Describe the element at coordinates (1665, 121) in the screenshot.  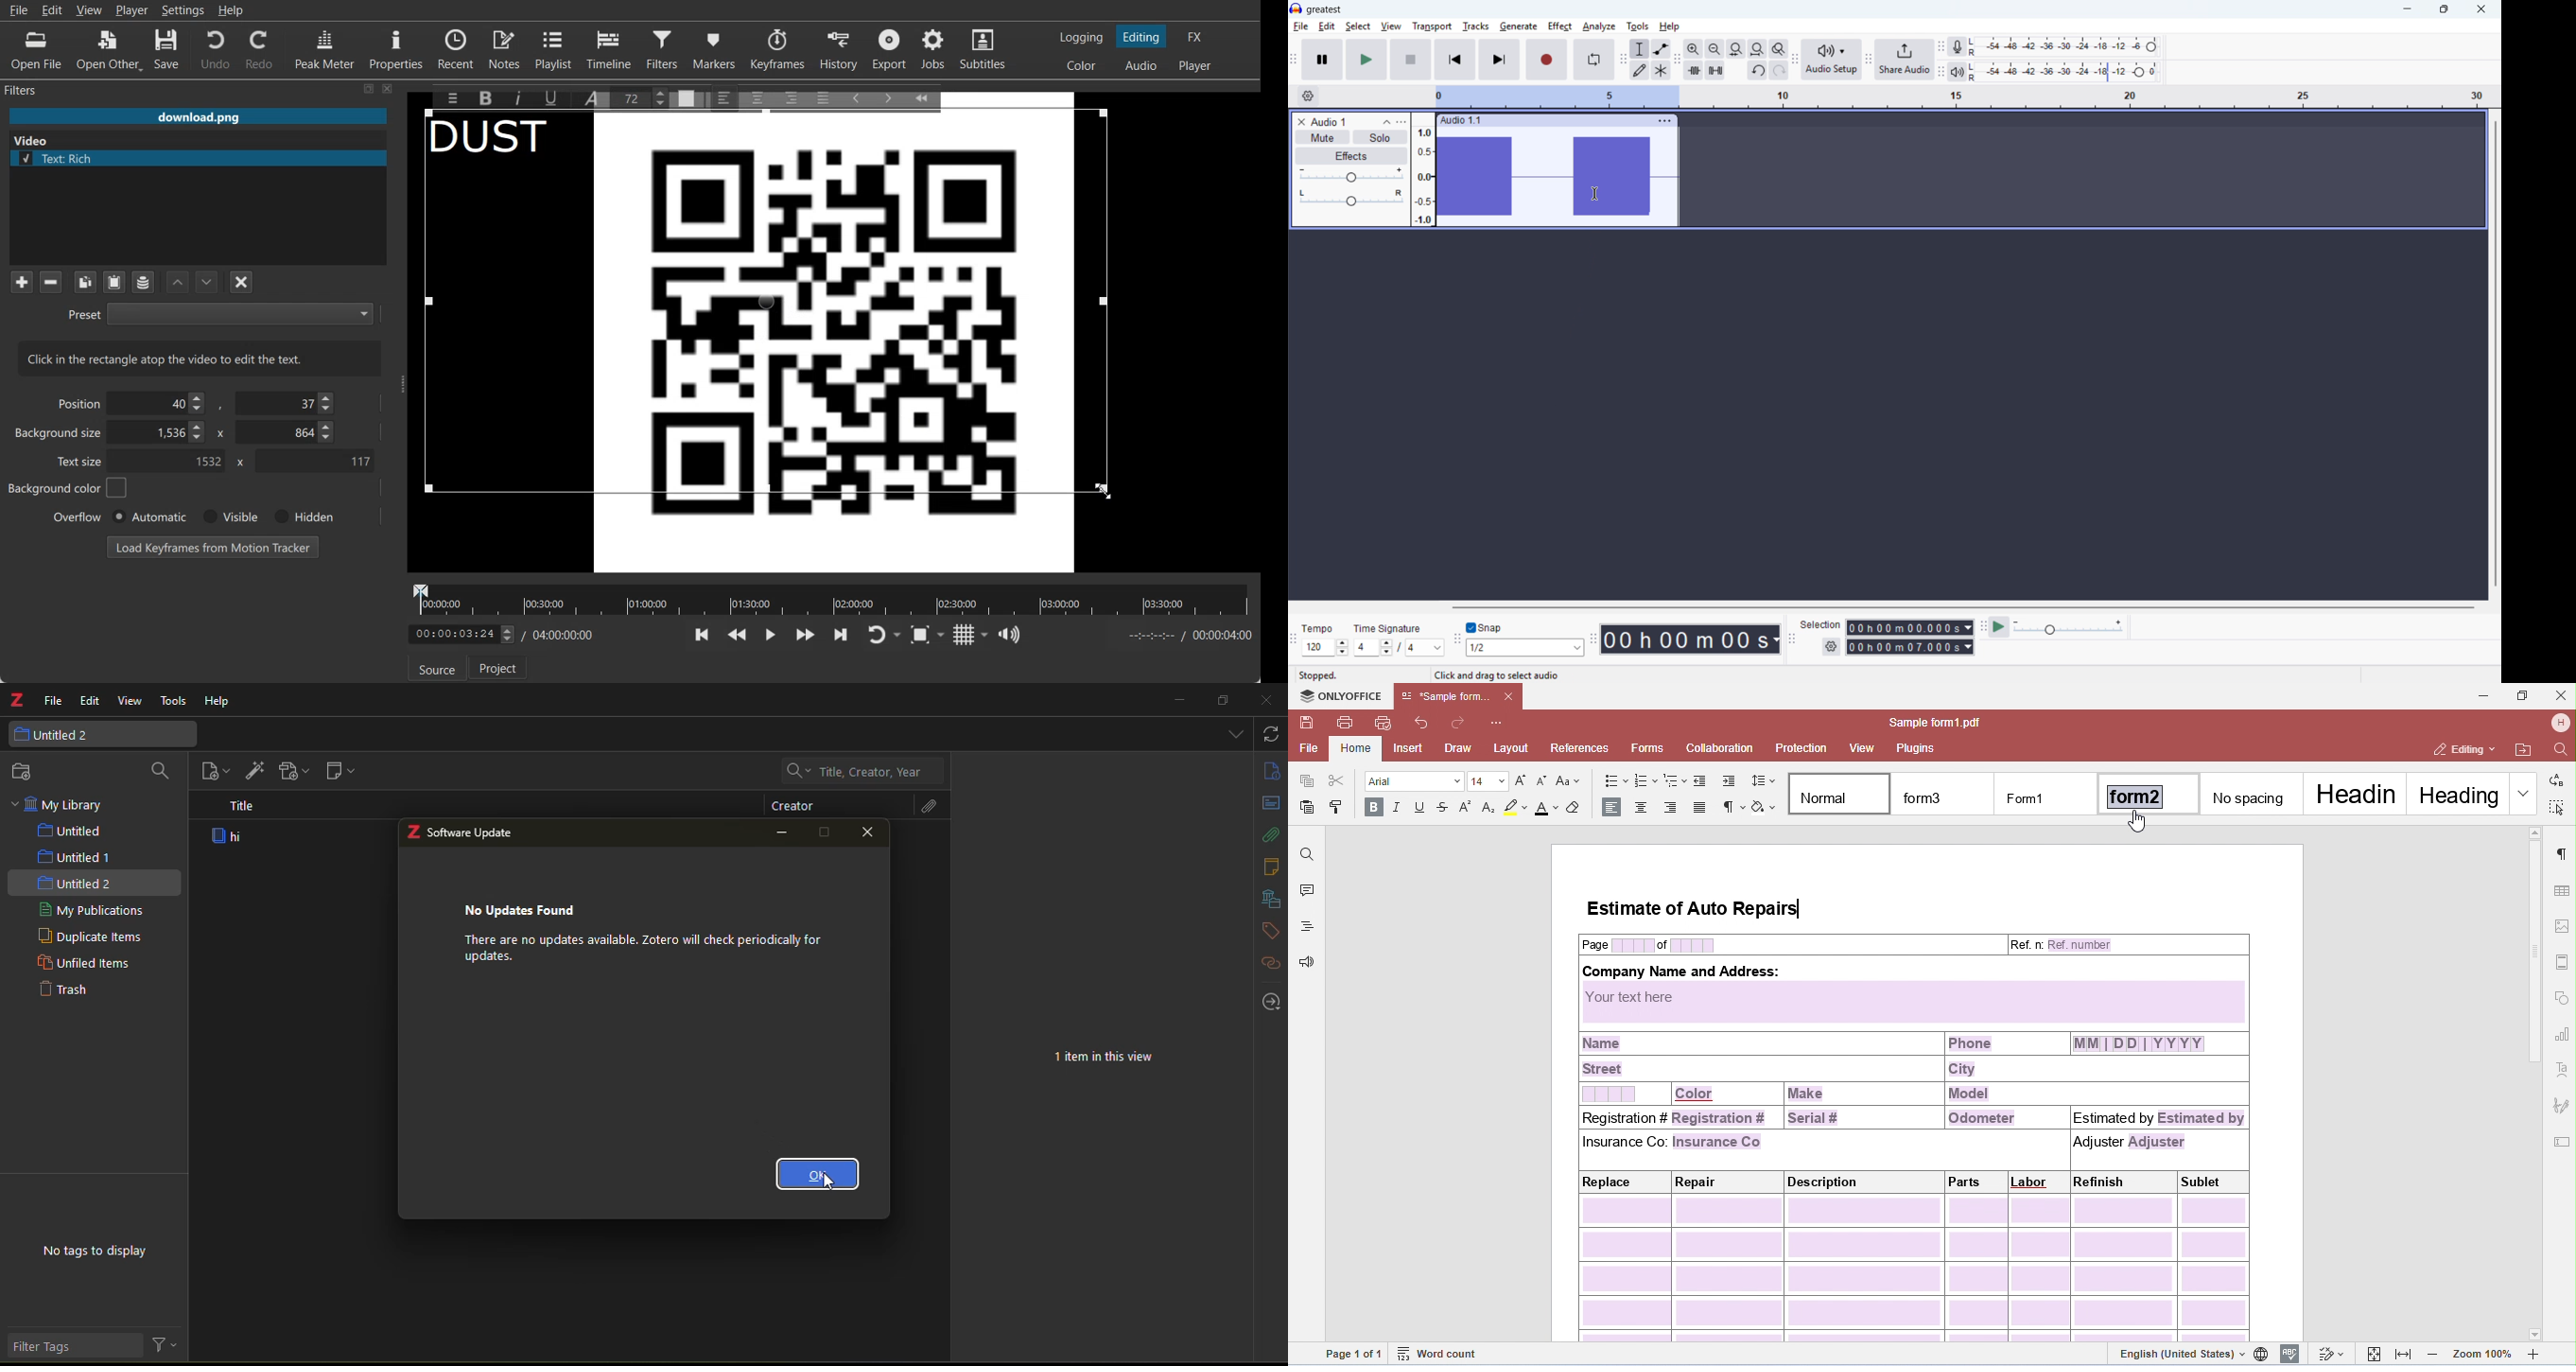
I see `Track options ` at that location.